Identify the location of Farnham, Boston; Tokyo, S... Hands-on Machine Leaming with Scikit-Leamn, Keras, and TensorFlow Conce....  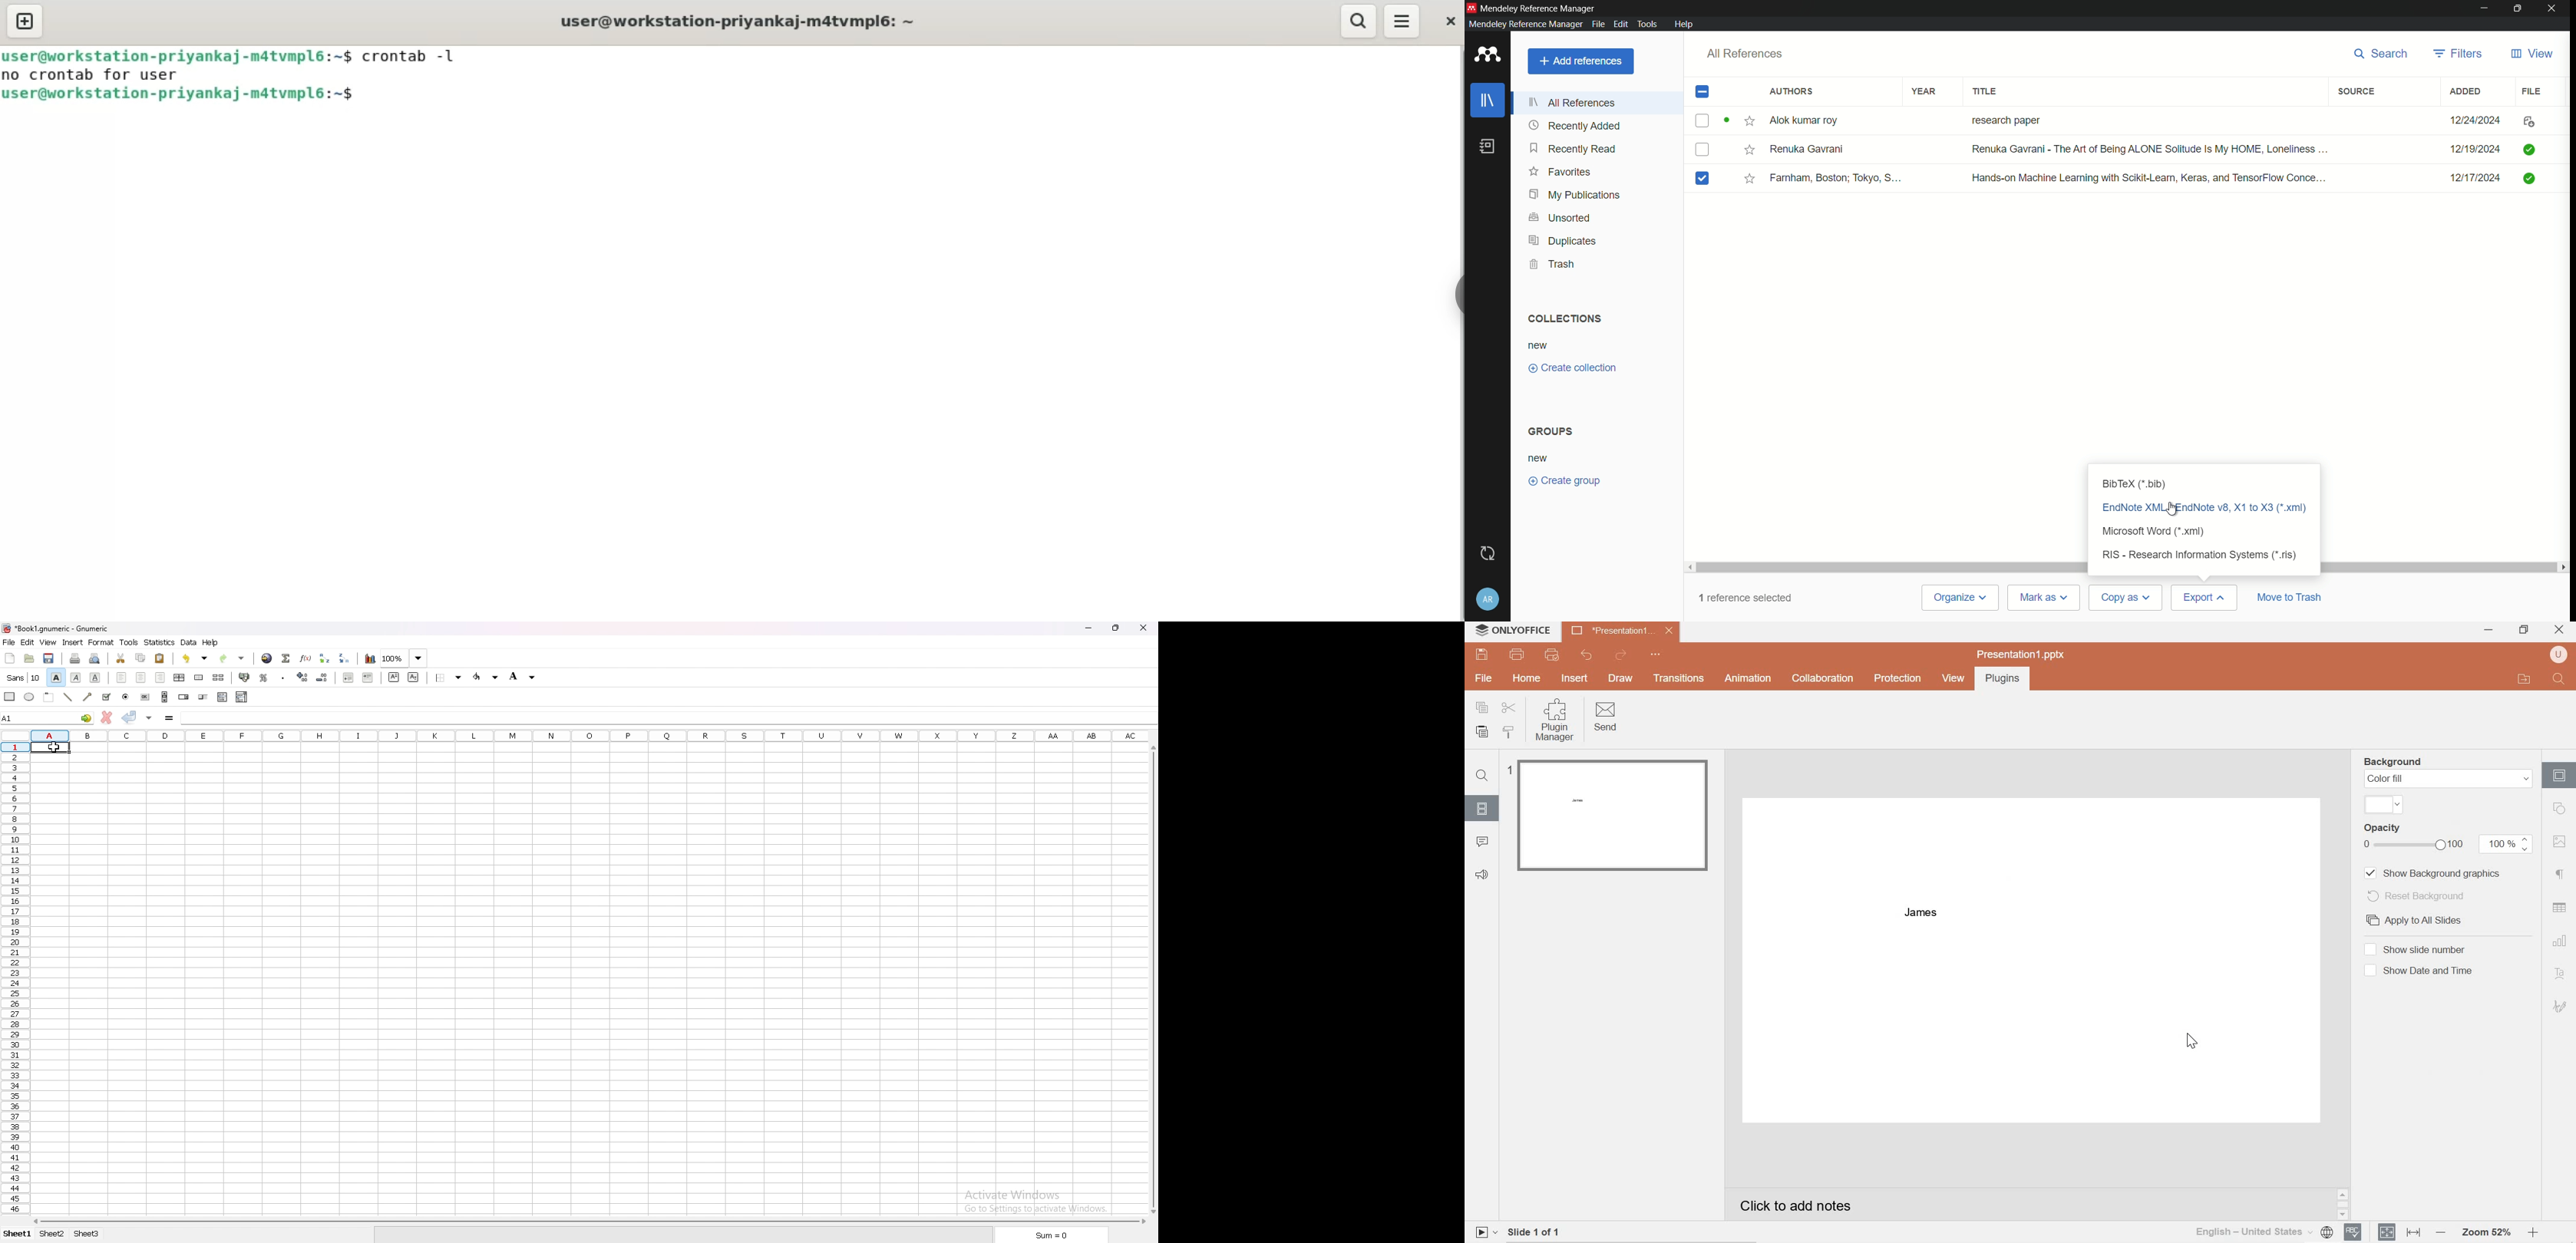
(2060, 178).